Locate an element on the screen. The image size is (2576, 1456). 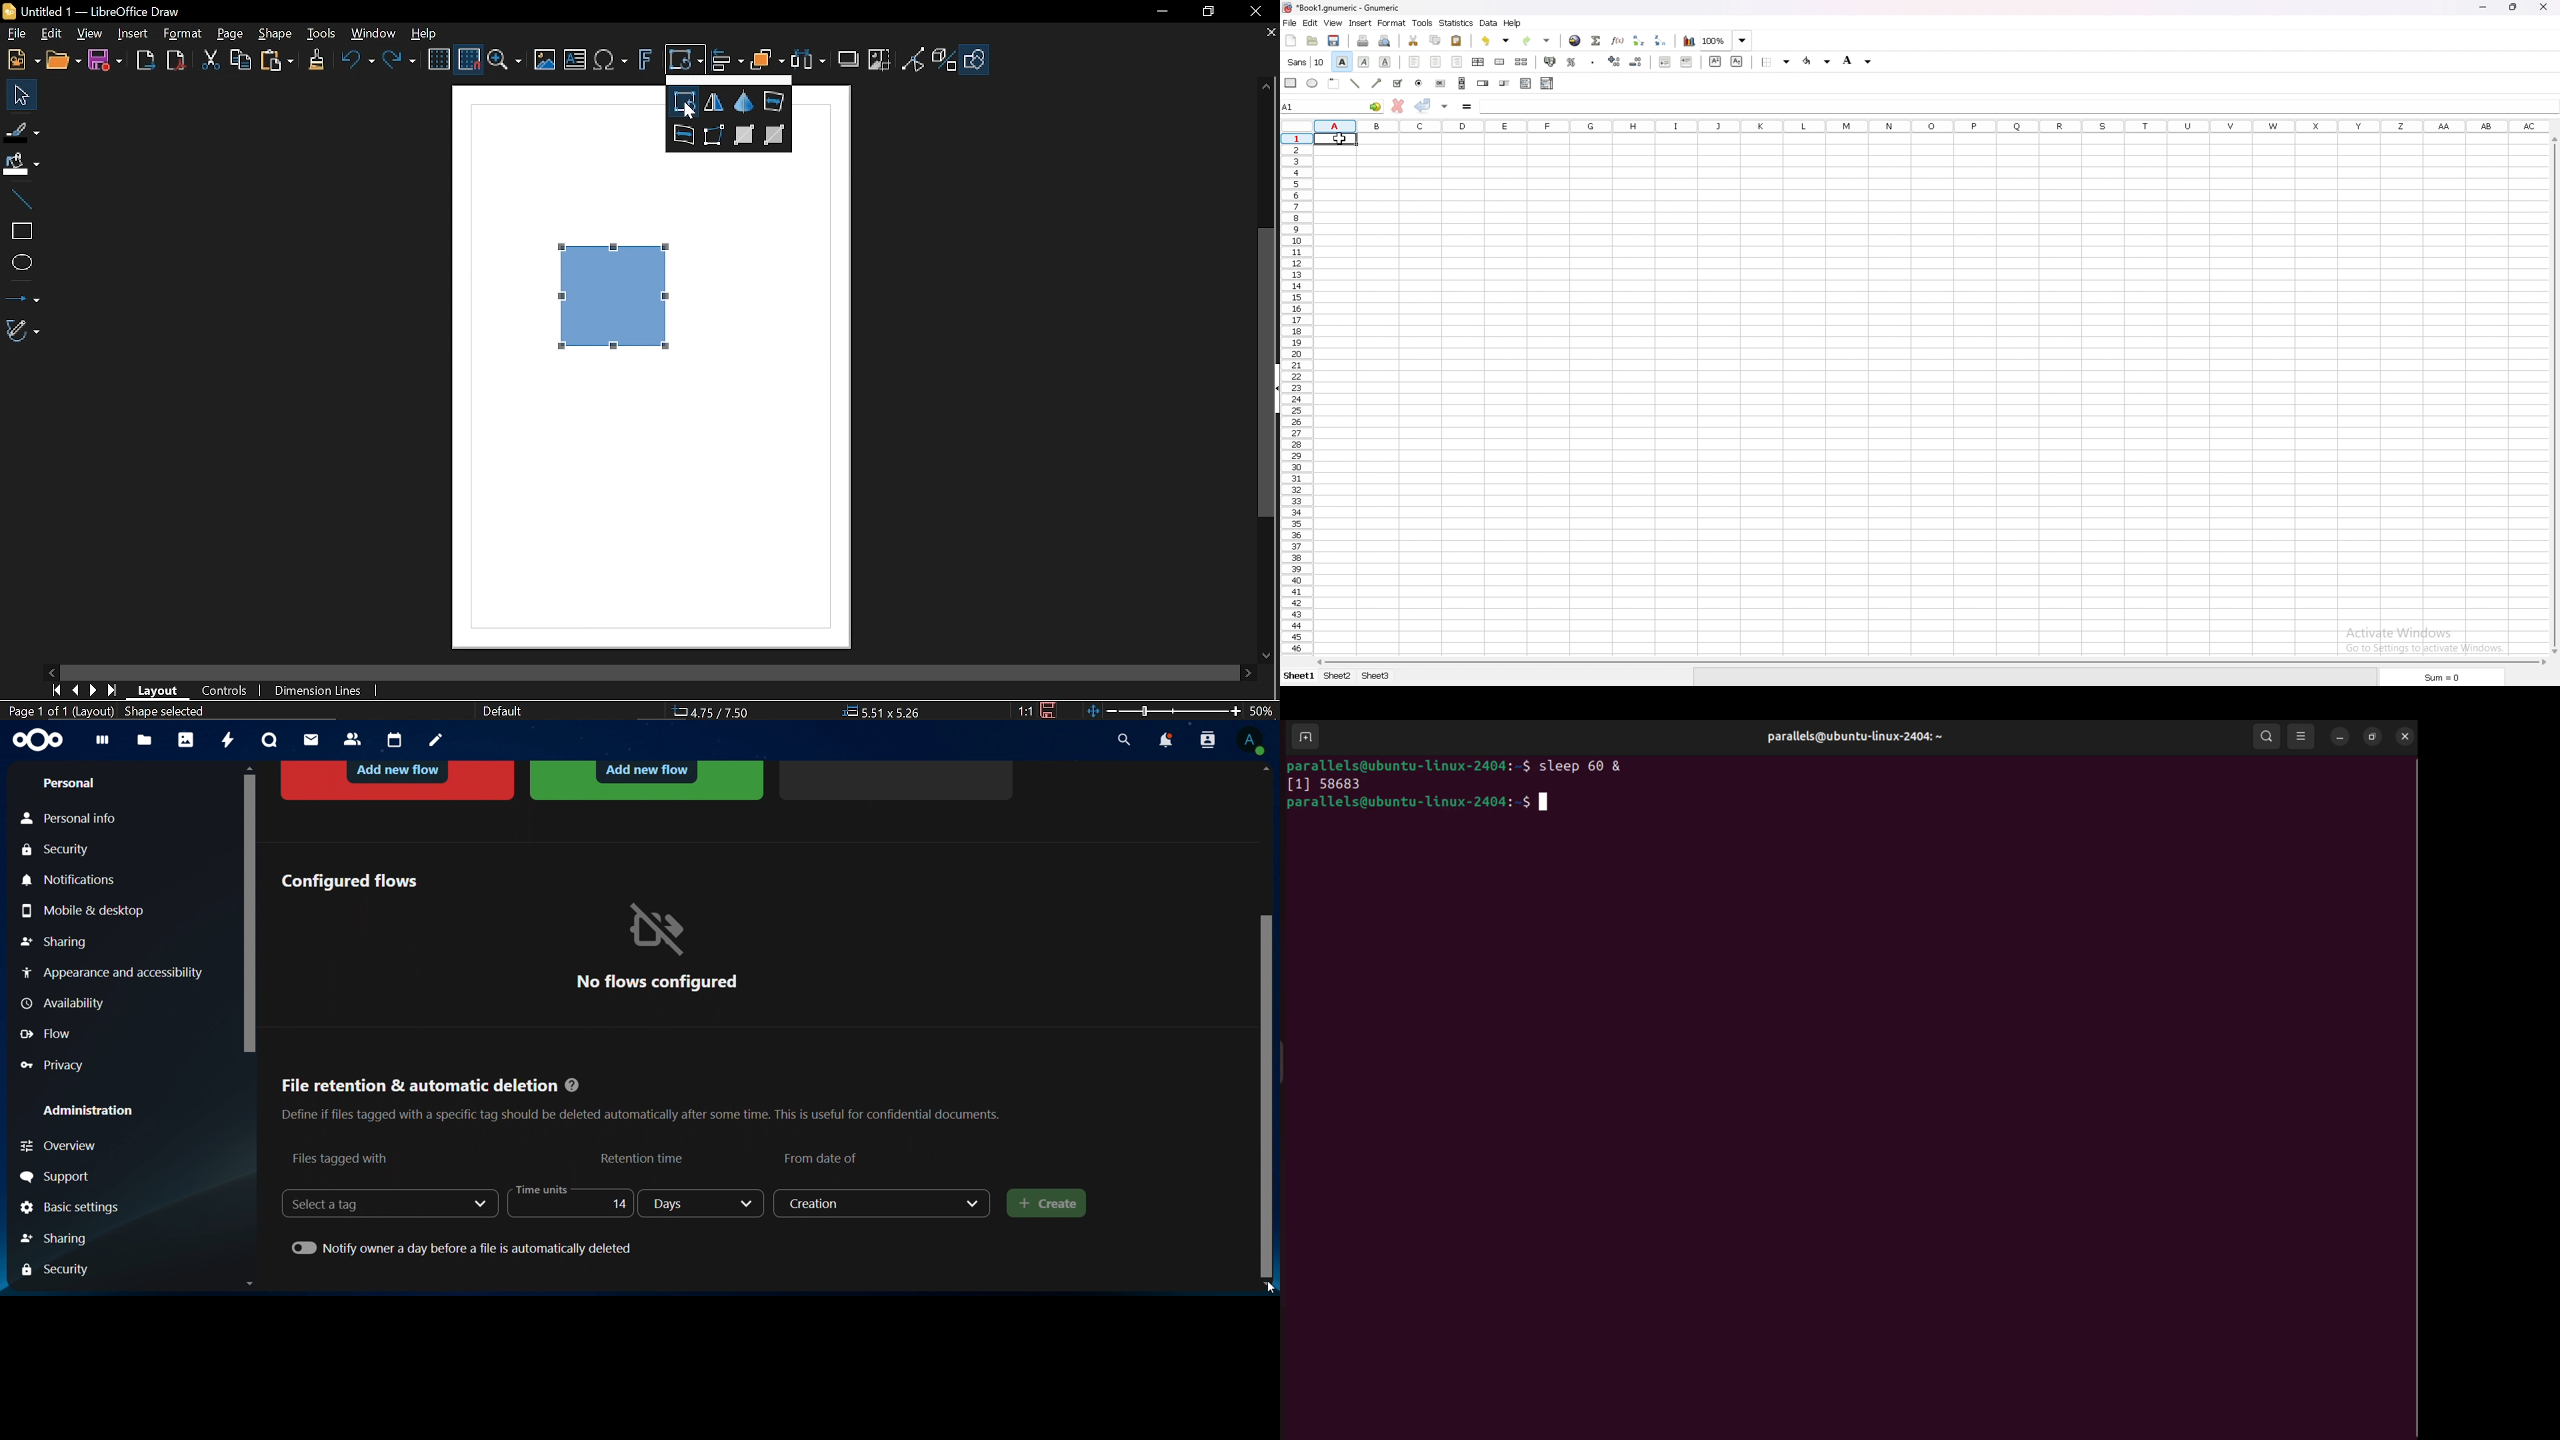
combo box is located at coordinates (1547, 83).